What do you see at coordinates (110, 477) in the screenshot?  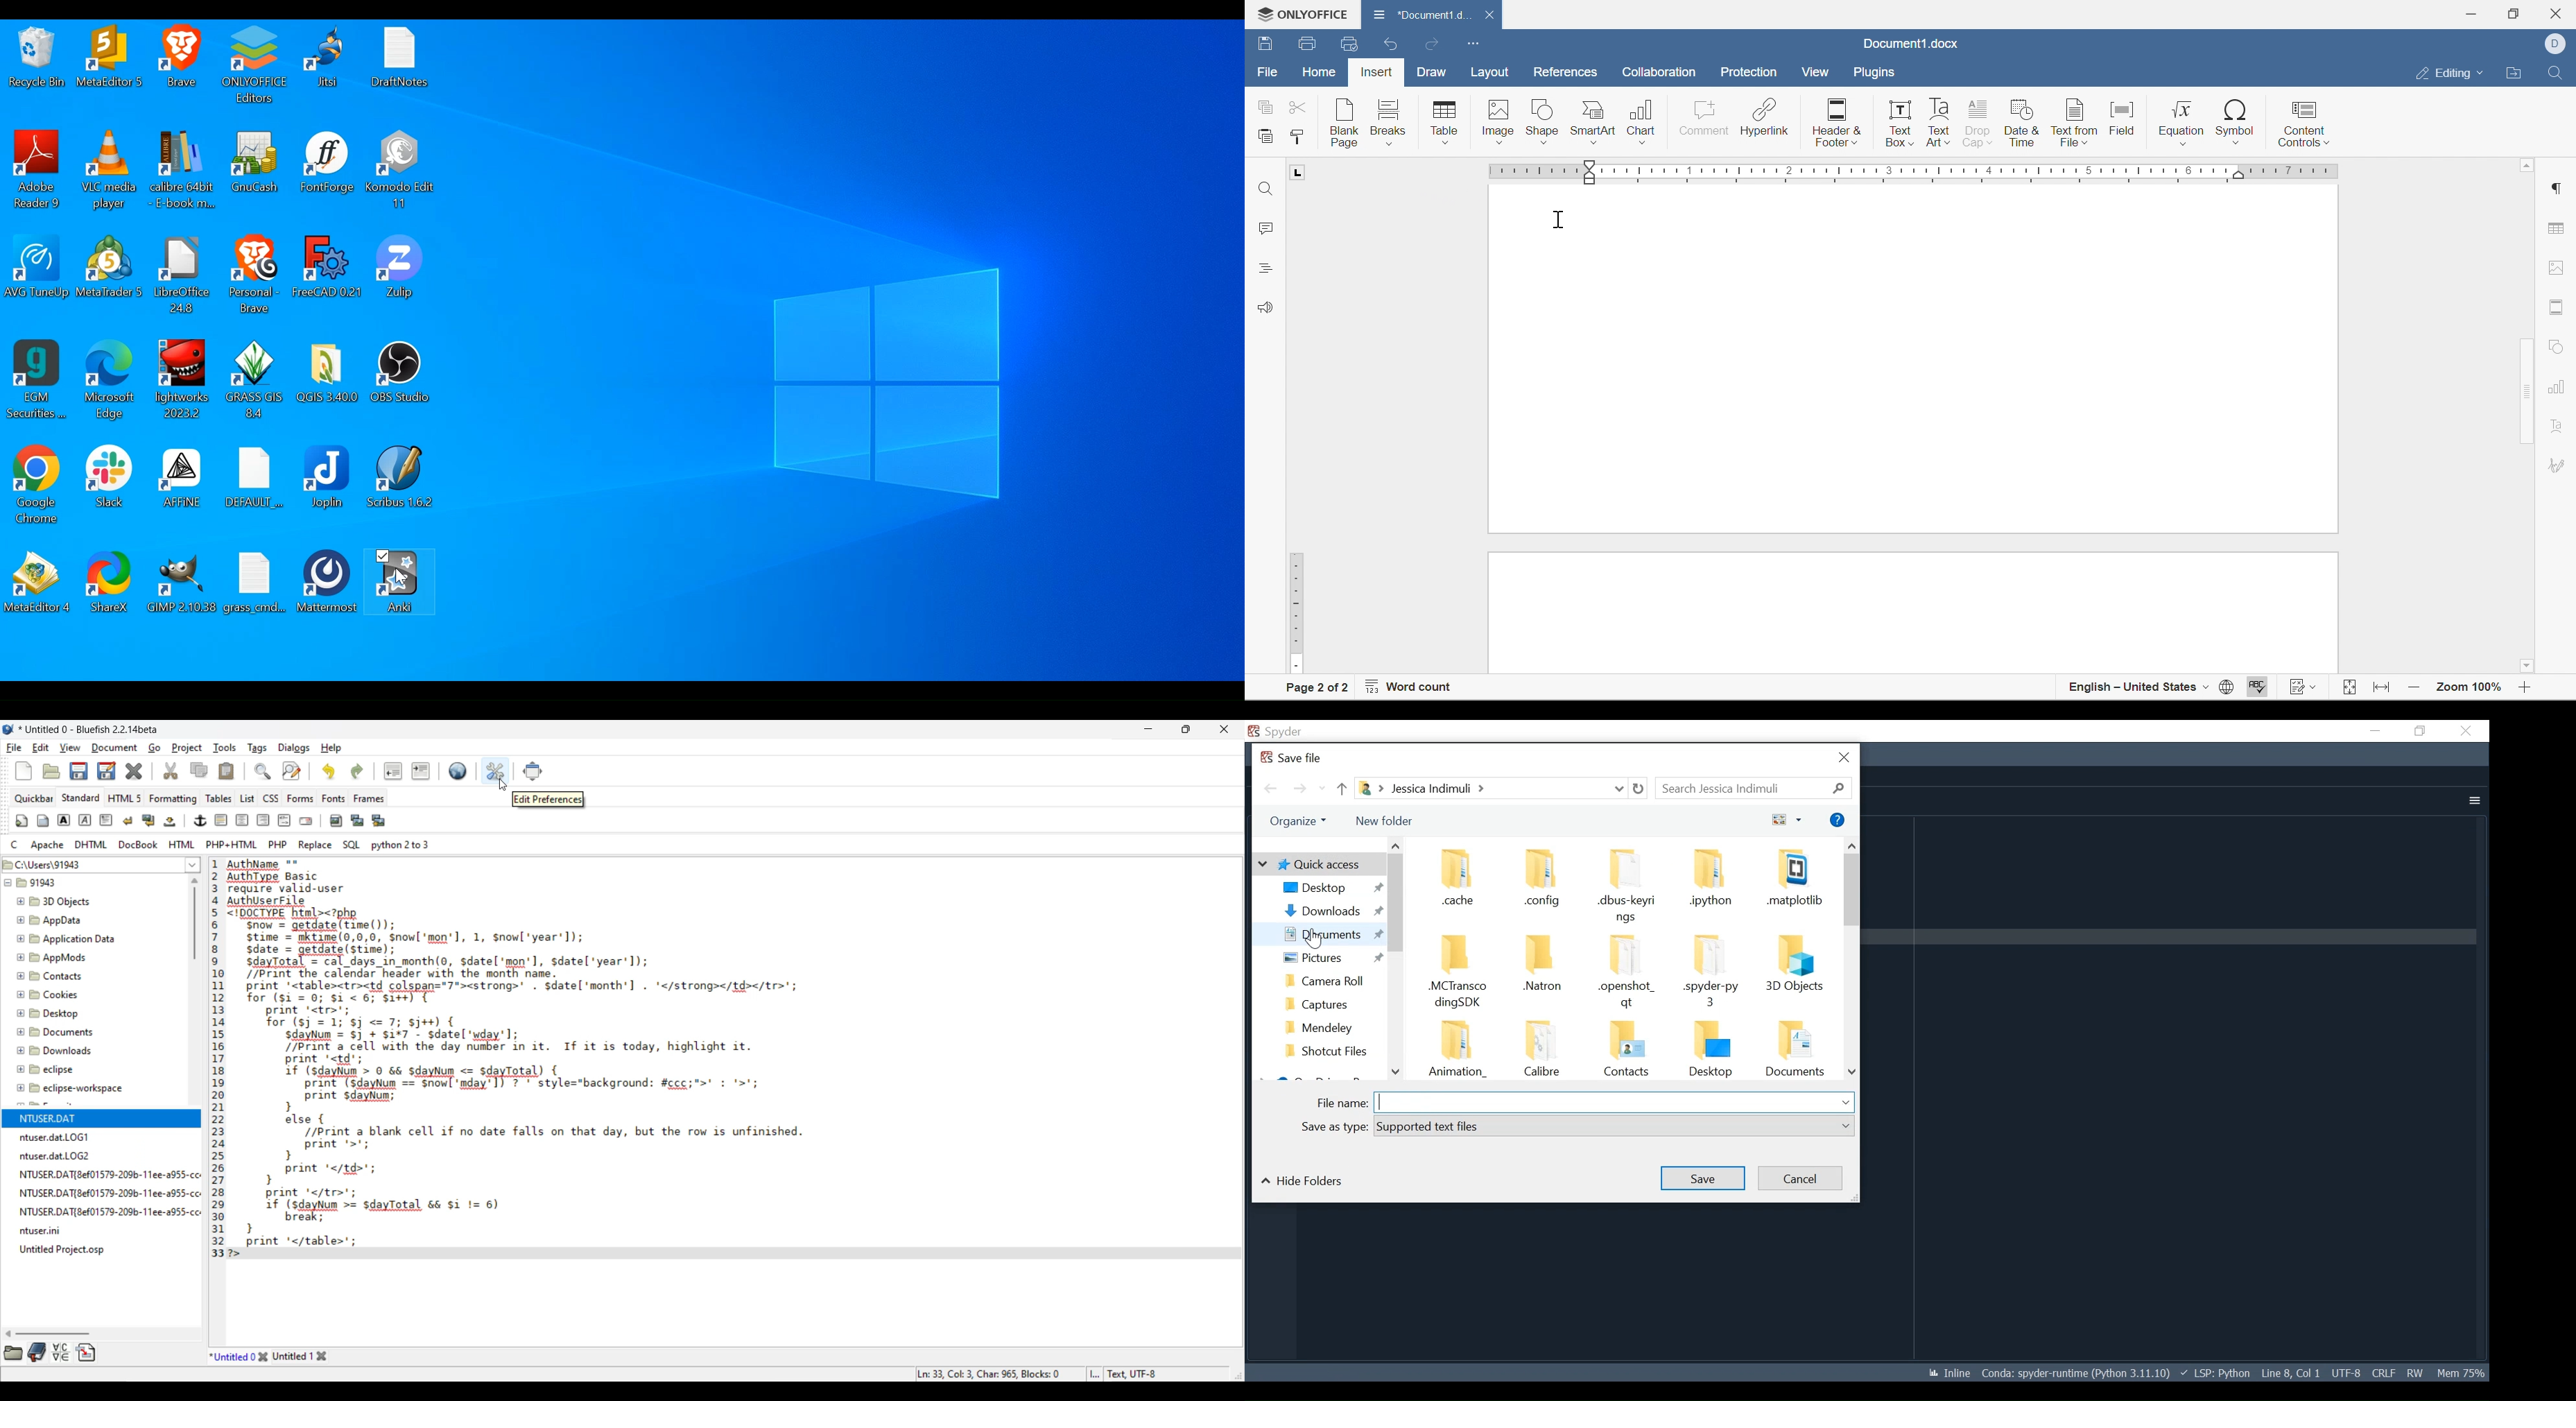 I see `Slack` at bounding box center [110, 477].